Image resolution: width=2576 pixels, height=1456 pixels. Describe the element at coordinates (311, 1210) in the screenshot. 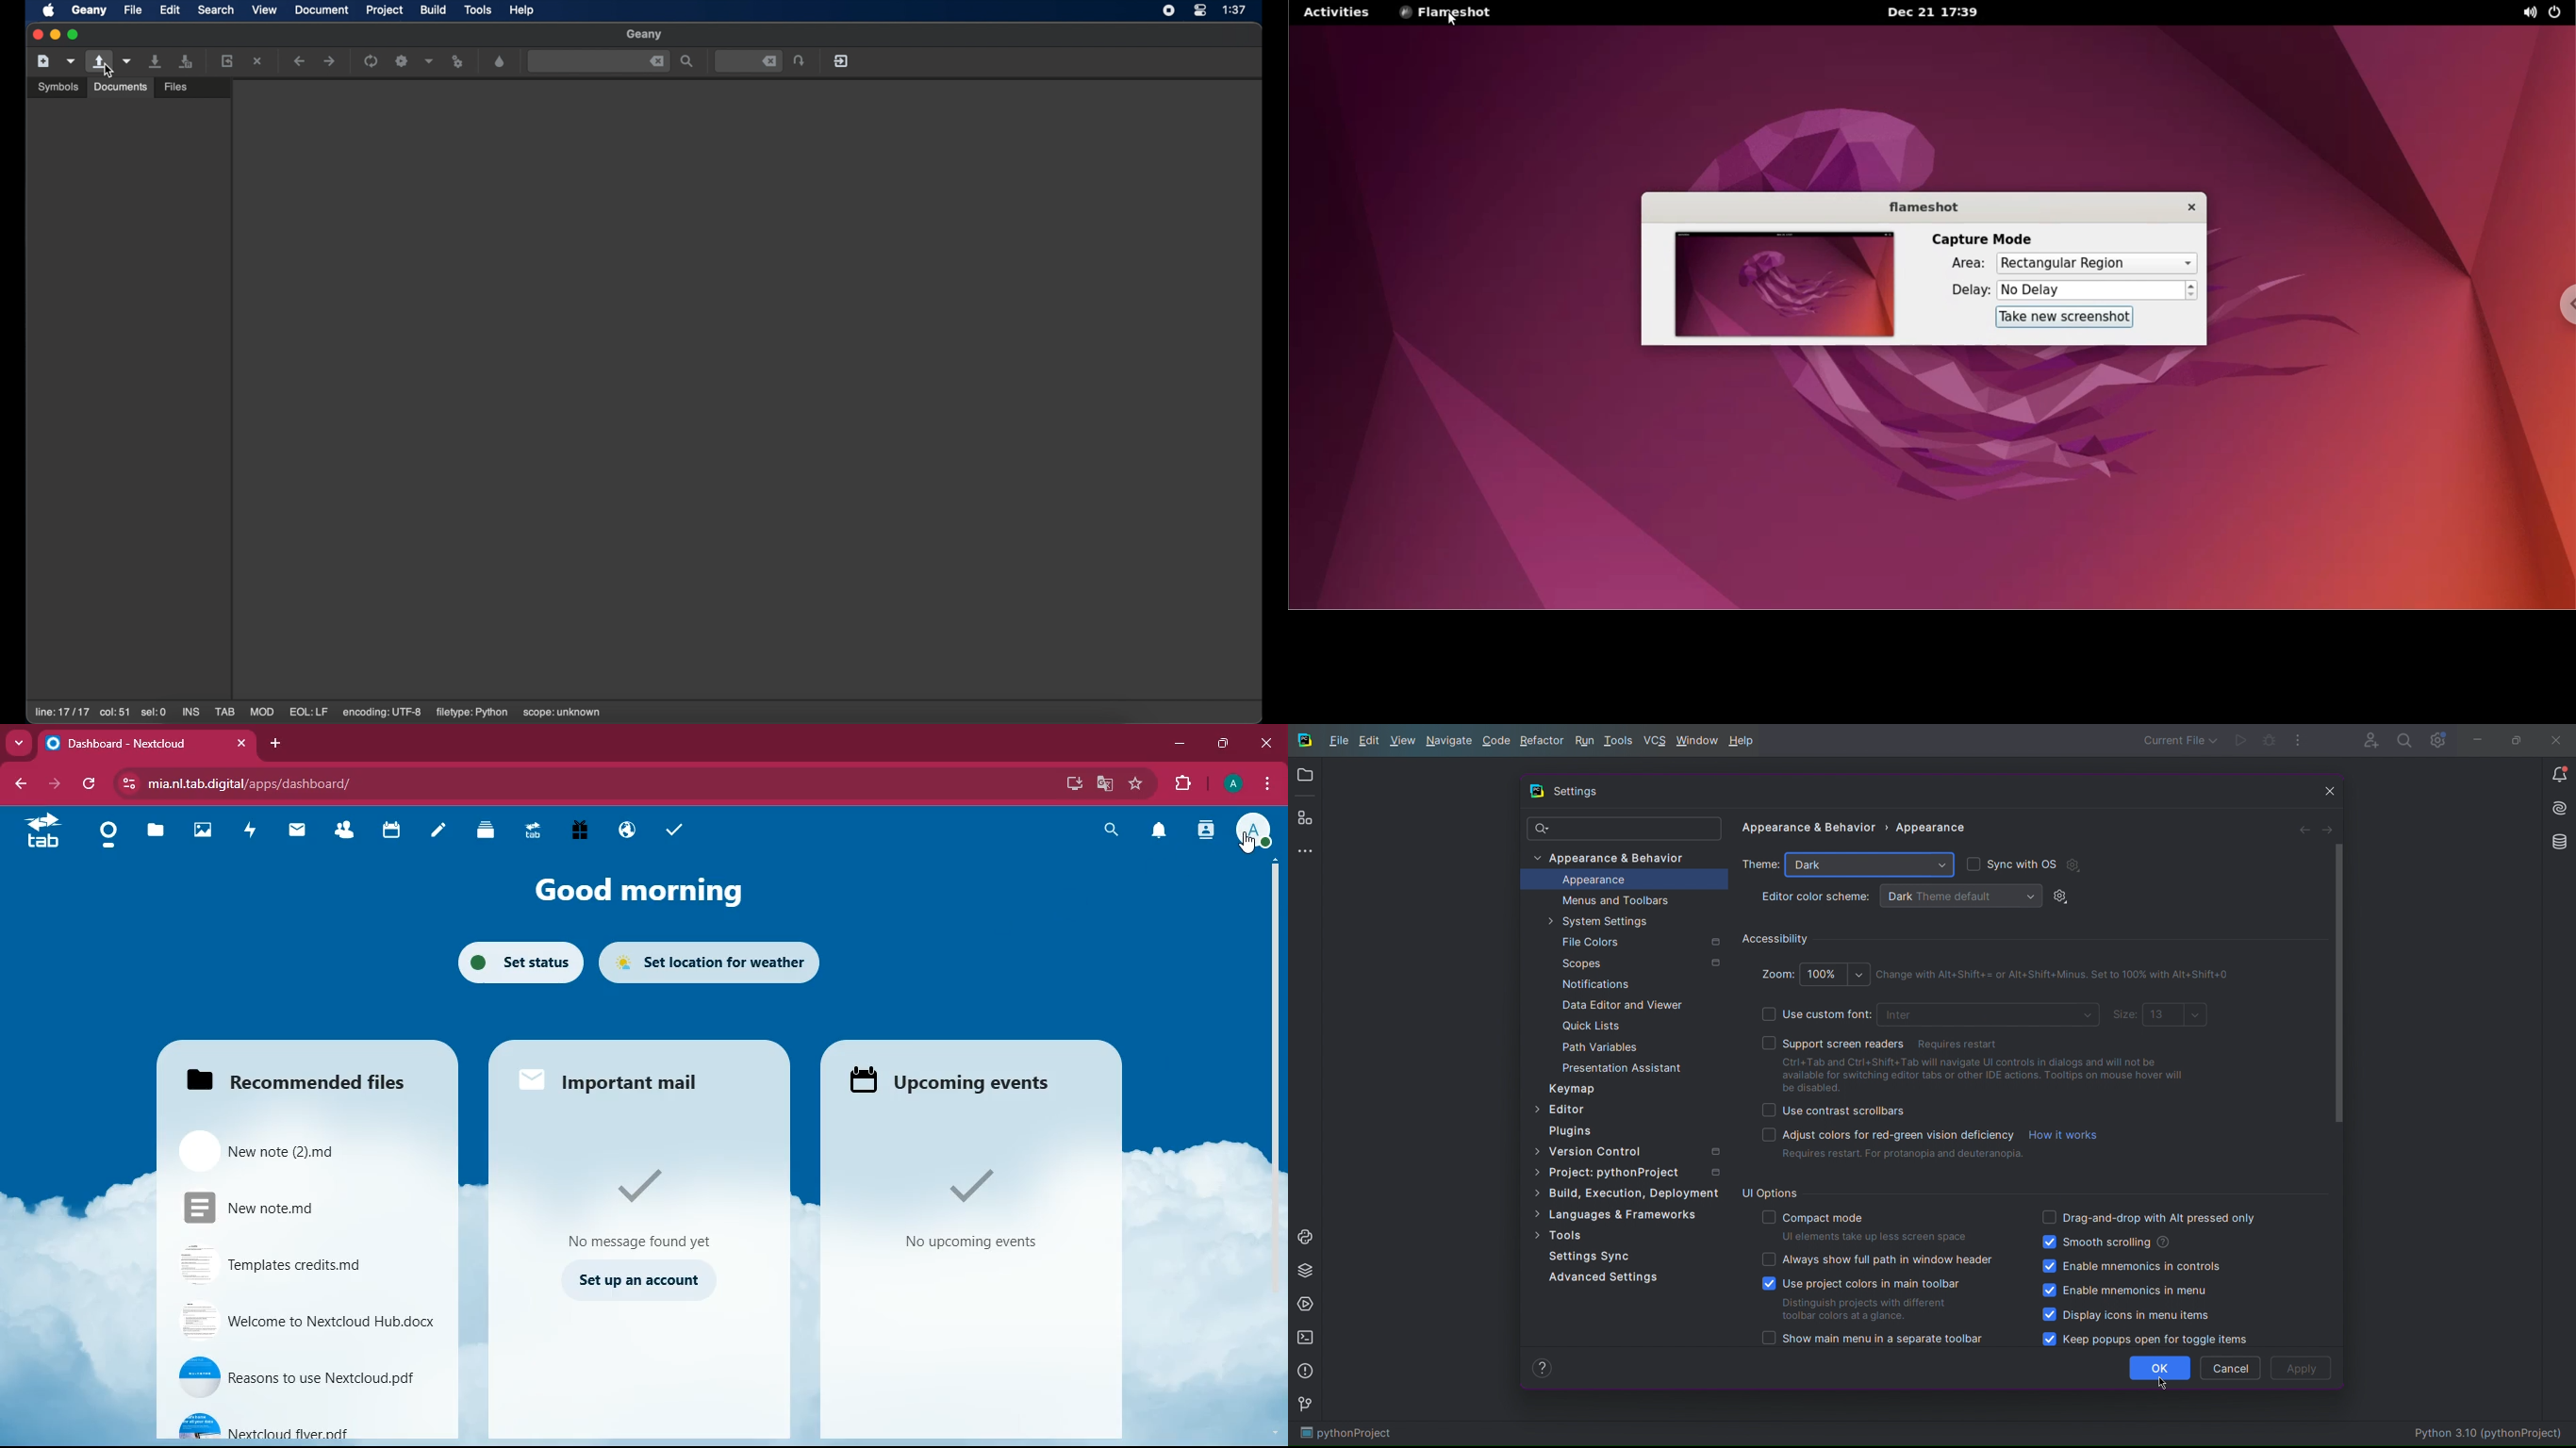

I see `New note.md` at that location.